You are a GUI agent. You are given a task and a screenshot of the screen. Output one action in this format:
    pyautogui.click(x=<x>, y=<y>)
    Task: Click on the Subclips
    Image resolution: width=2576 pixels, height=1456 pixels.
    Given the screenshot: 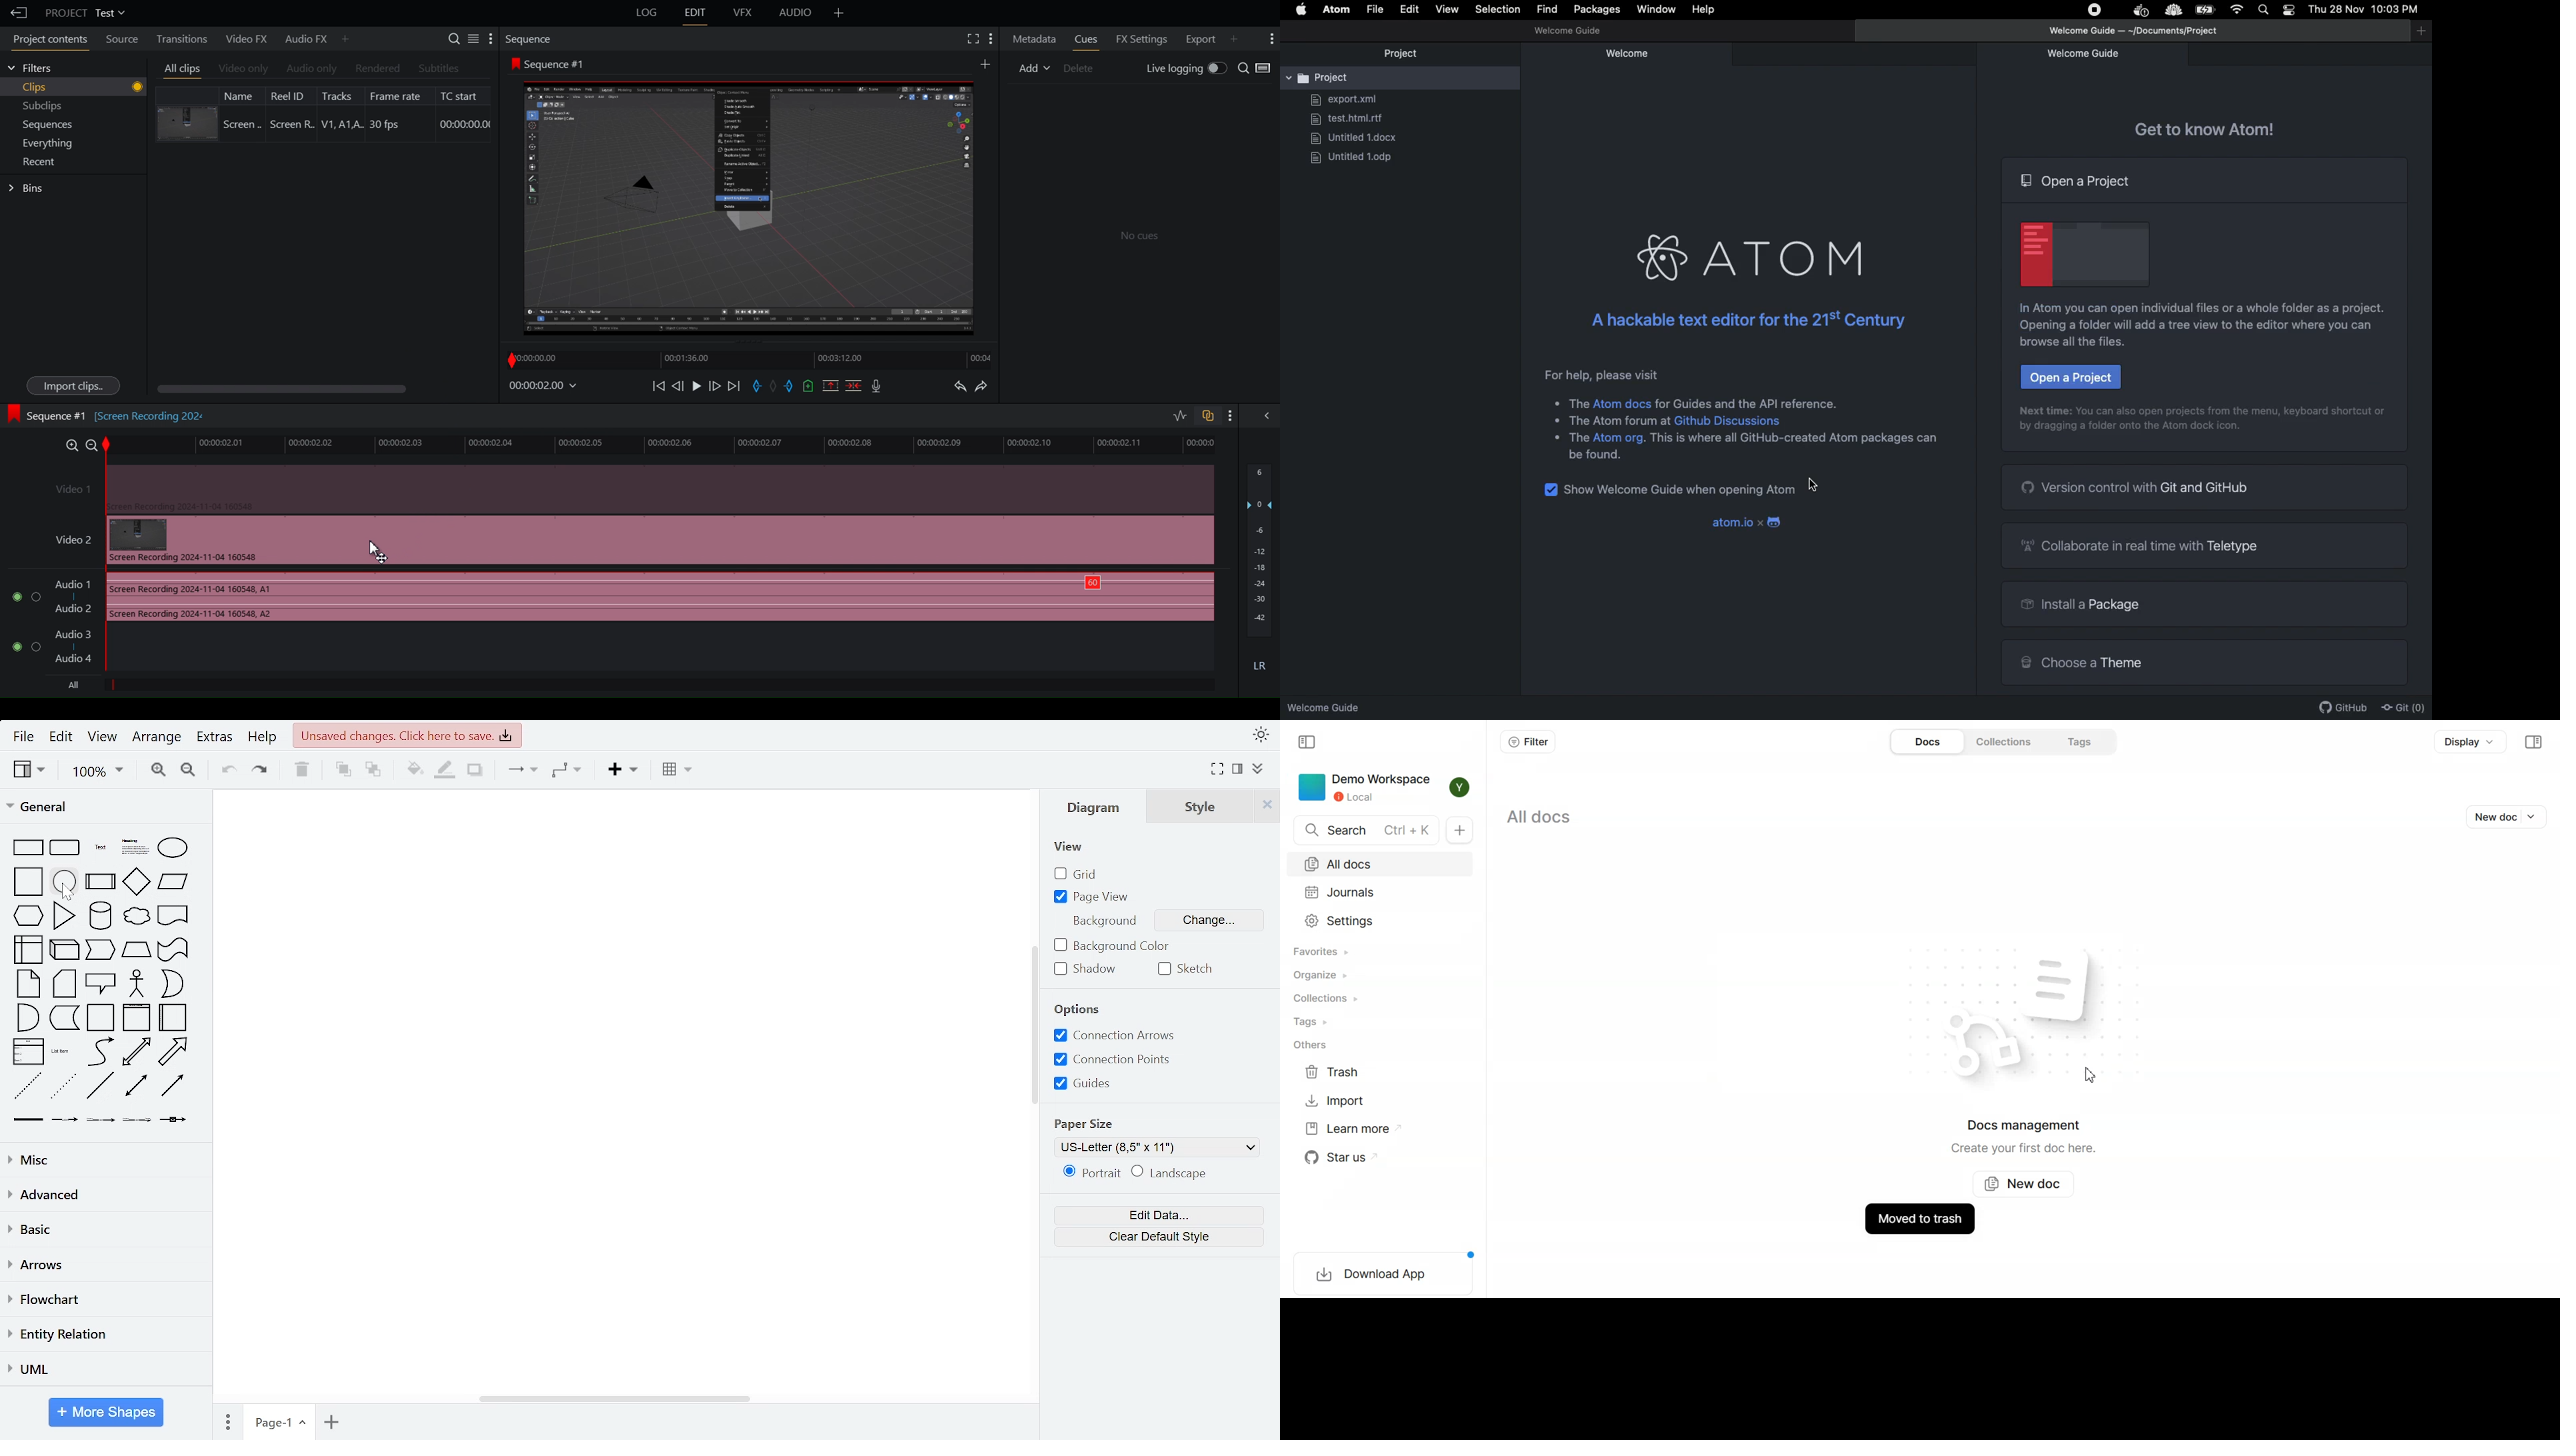 What is the action you would take?
    pyautogui.click(x=43, y=108)
    